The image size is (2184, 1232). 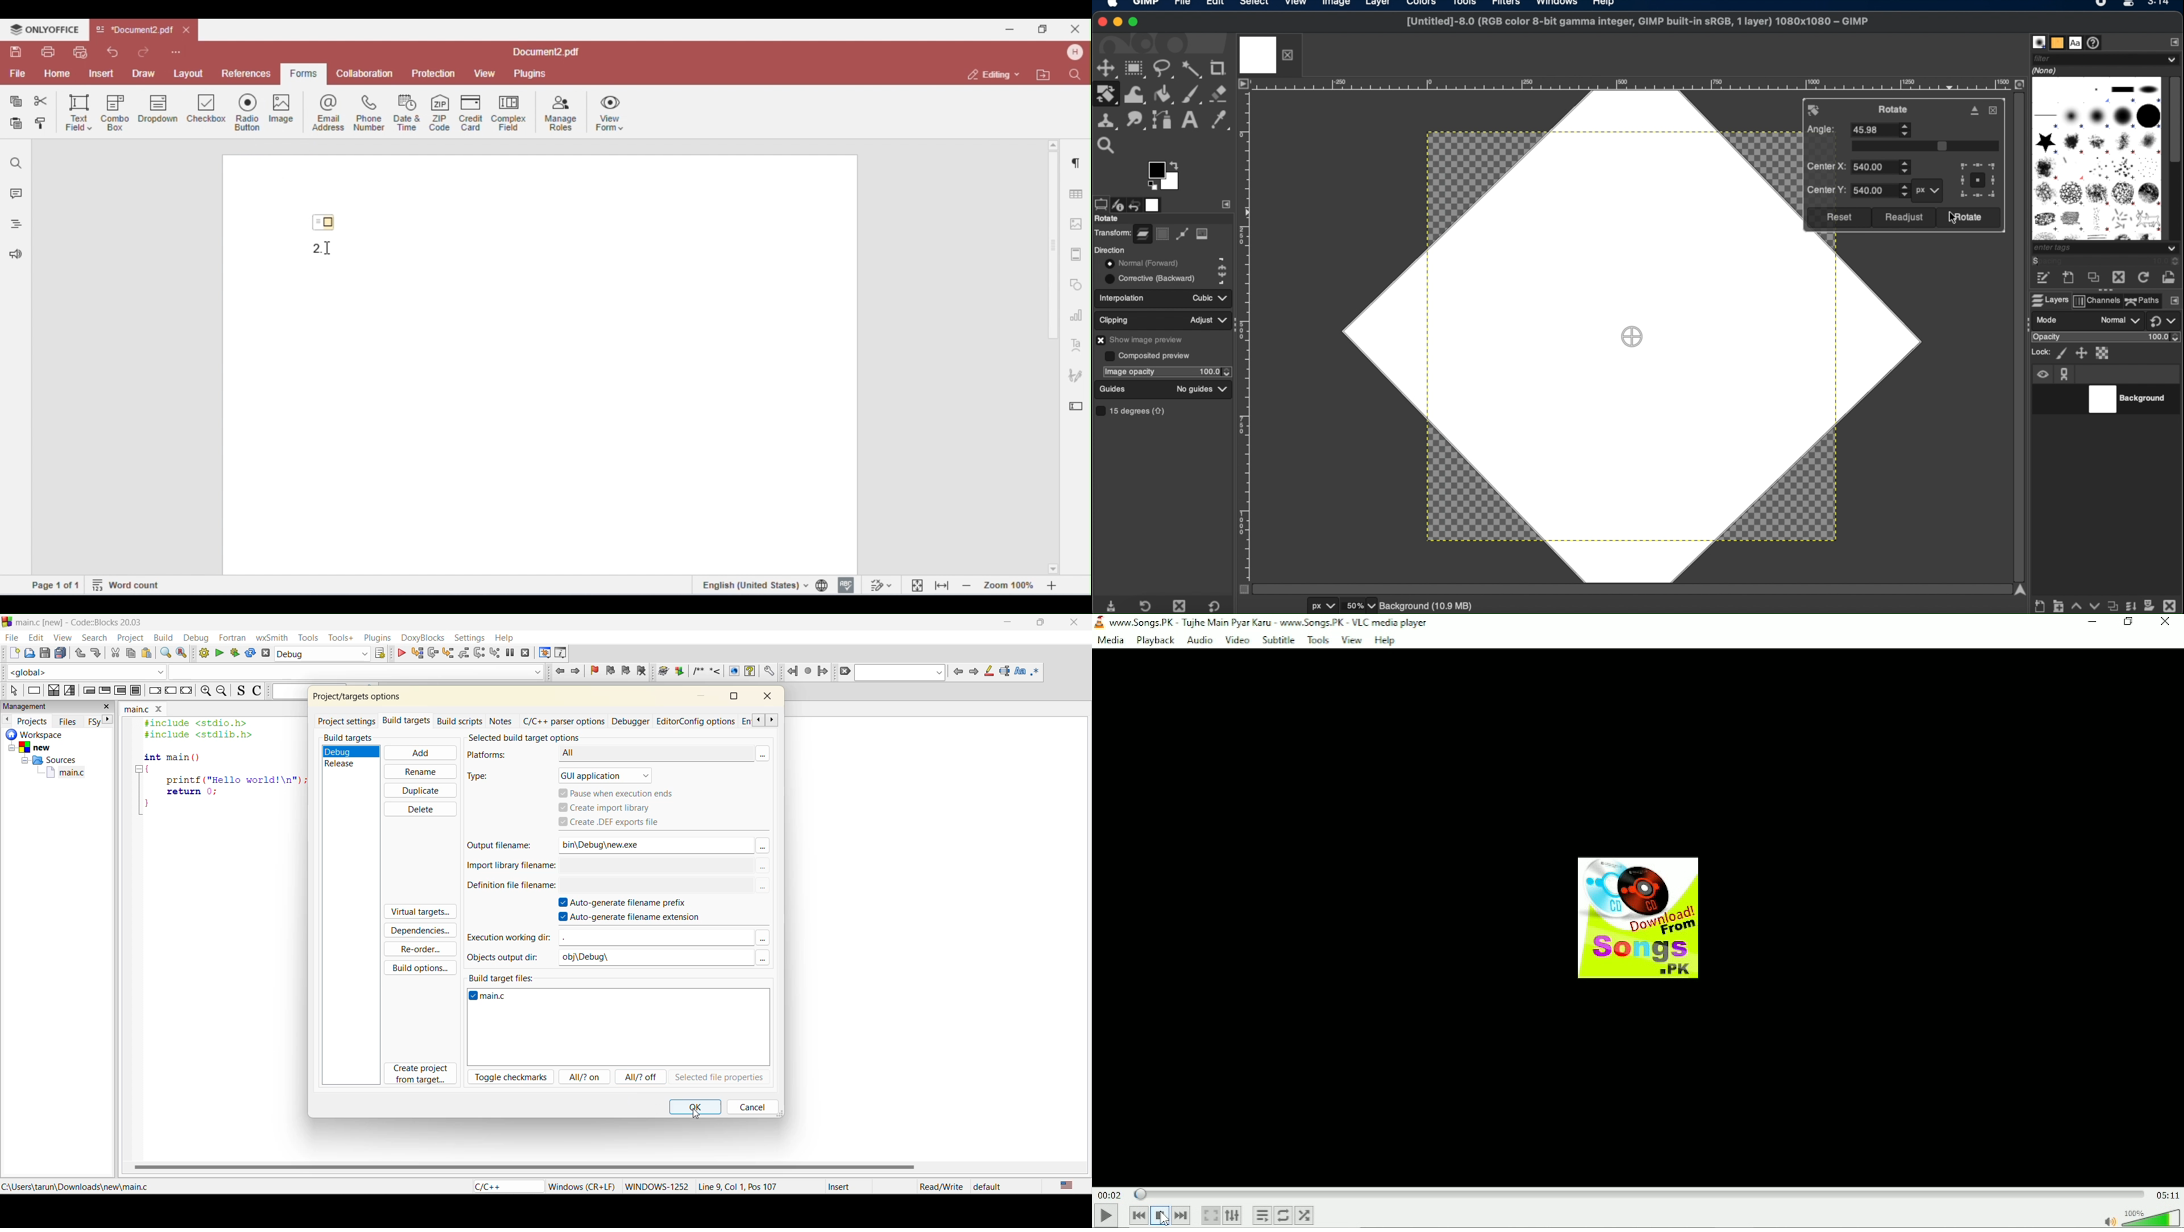 What do you see at coordinates (1113, 389) in the screenshot?
I see `guides` at bounding box center [1113, 389].